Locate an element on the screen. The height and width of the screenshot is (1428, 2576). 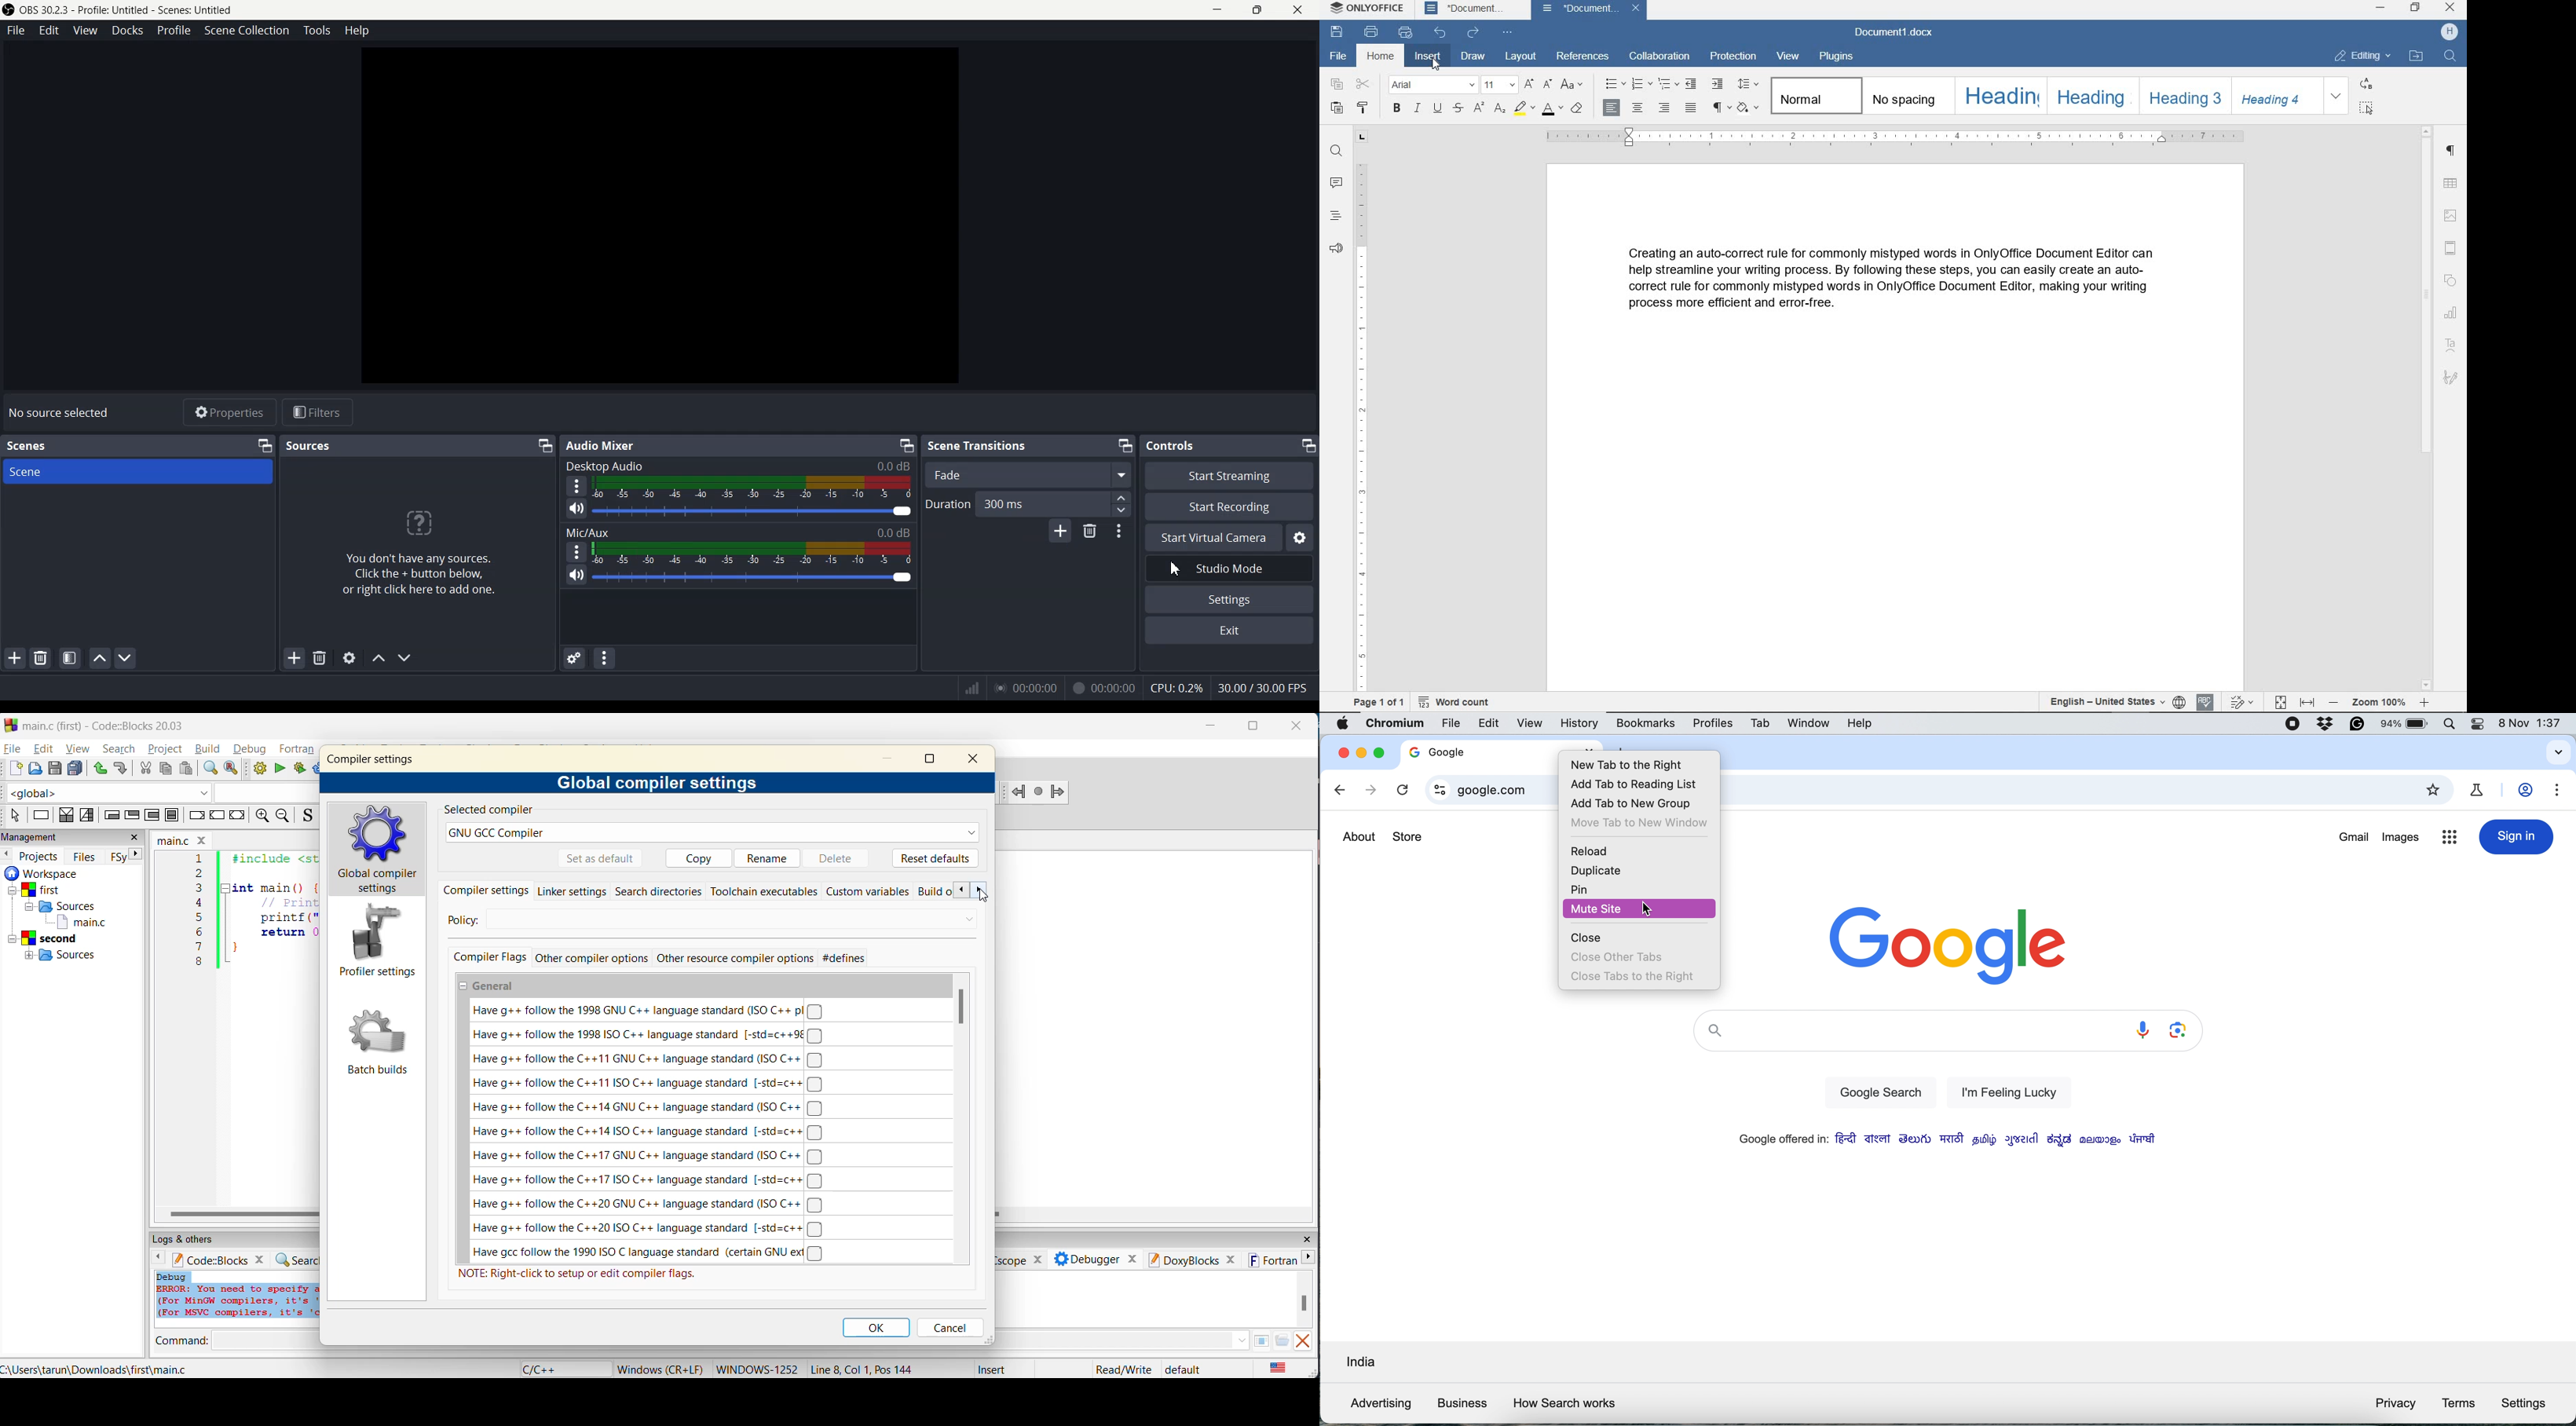
add tab to reading list is located at coordinates (1641, 783).